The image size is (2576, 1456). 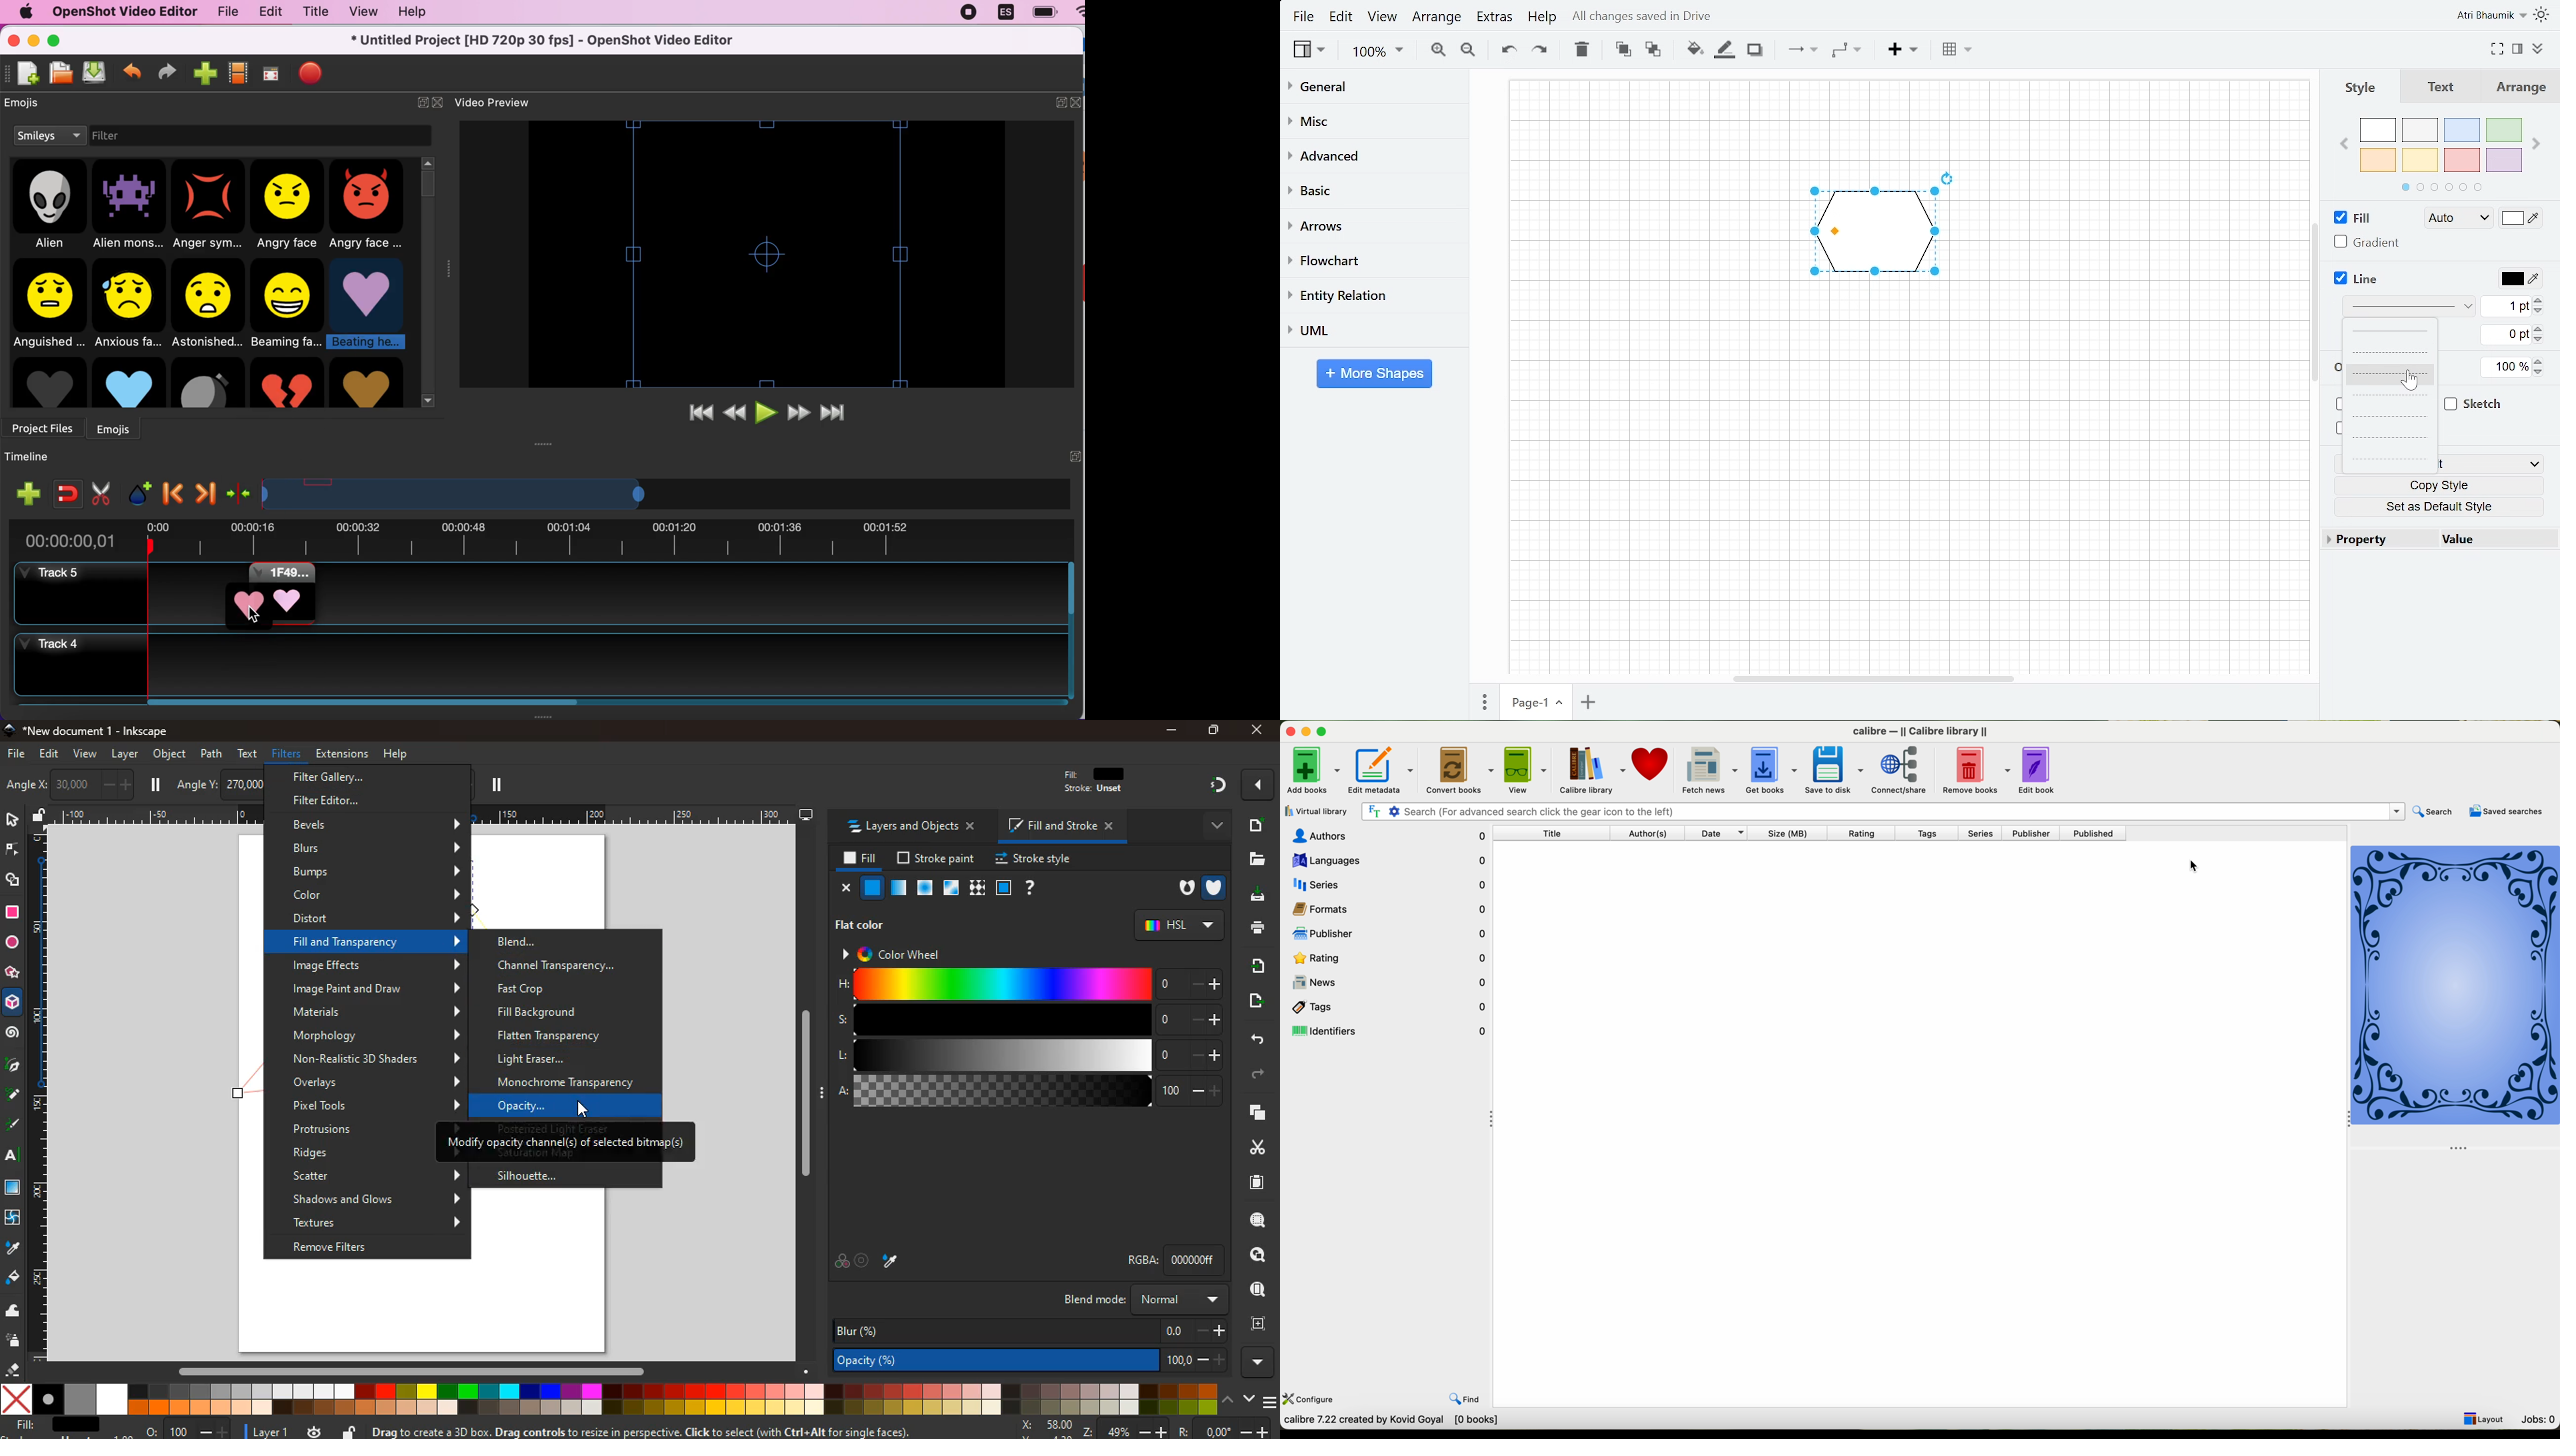 I want to click on stroke style, so click(x=1031, y=860).